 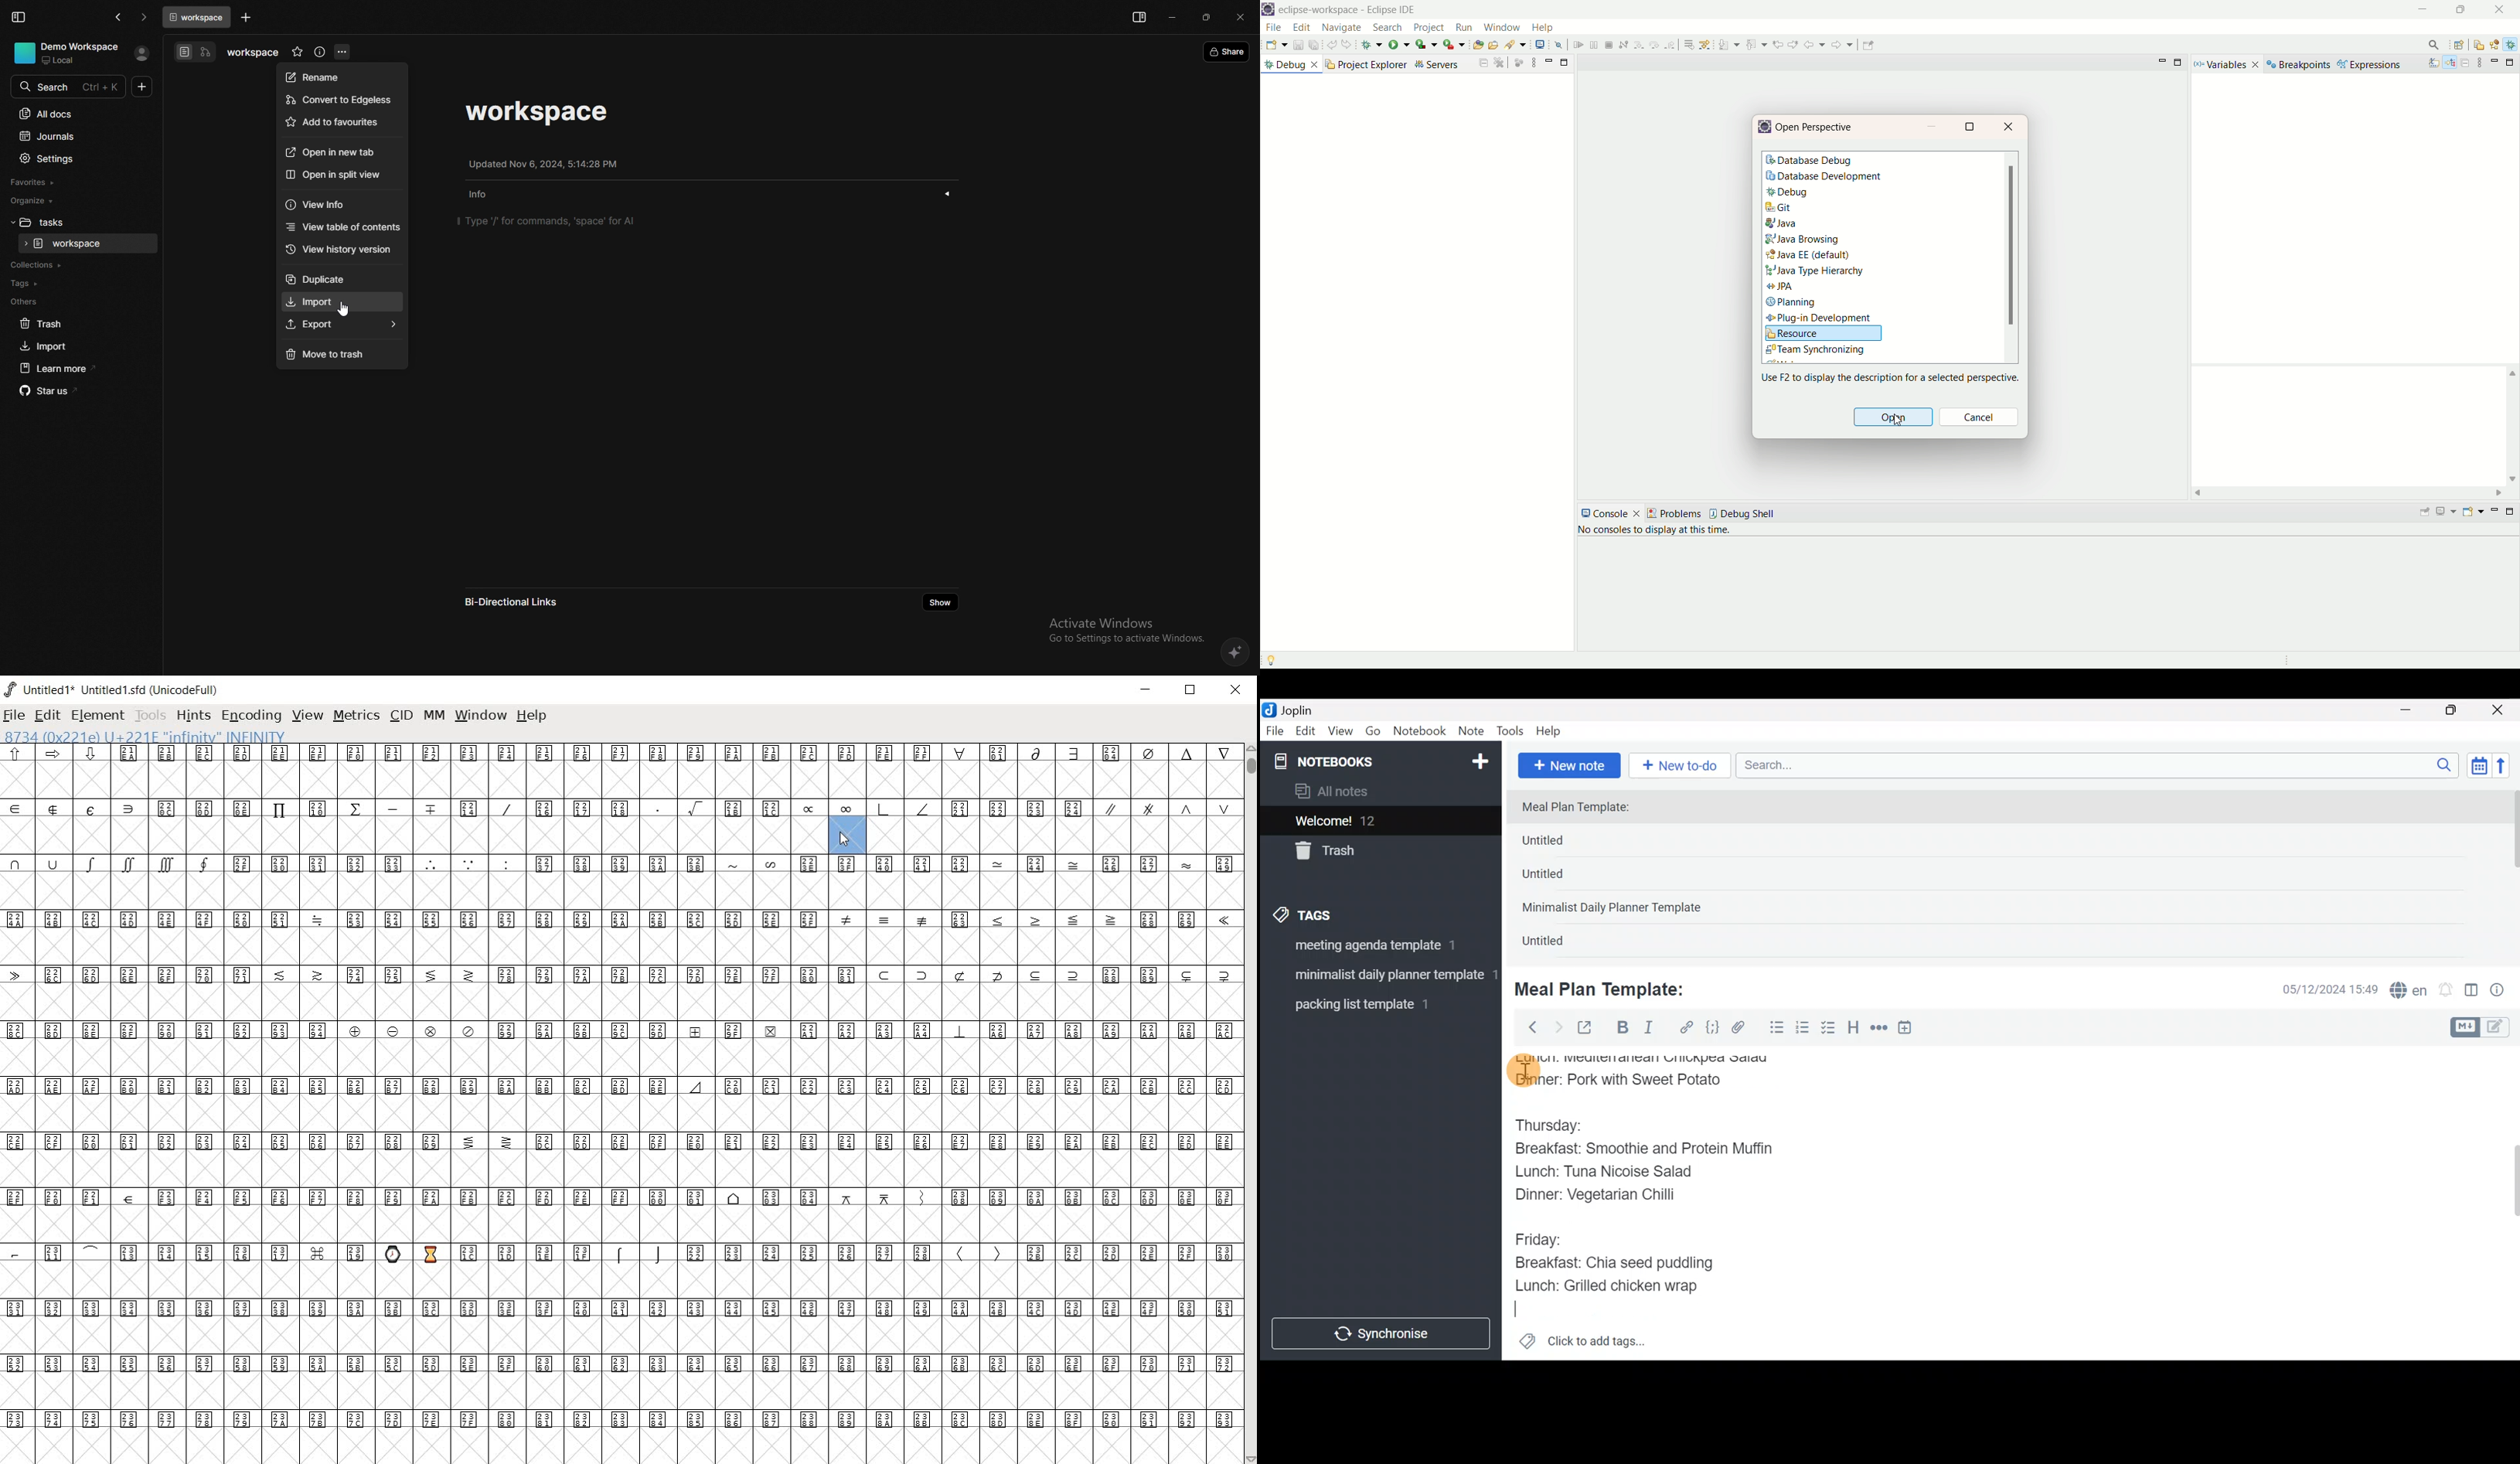 I want to click on empty glyph slots, so click(x=619, y=835).